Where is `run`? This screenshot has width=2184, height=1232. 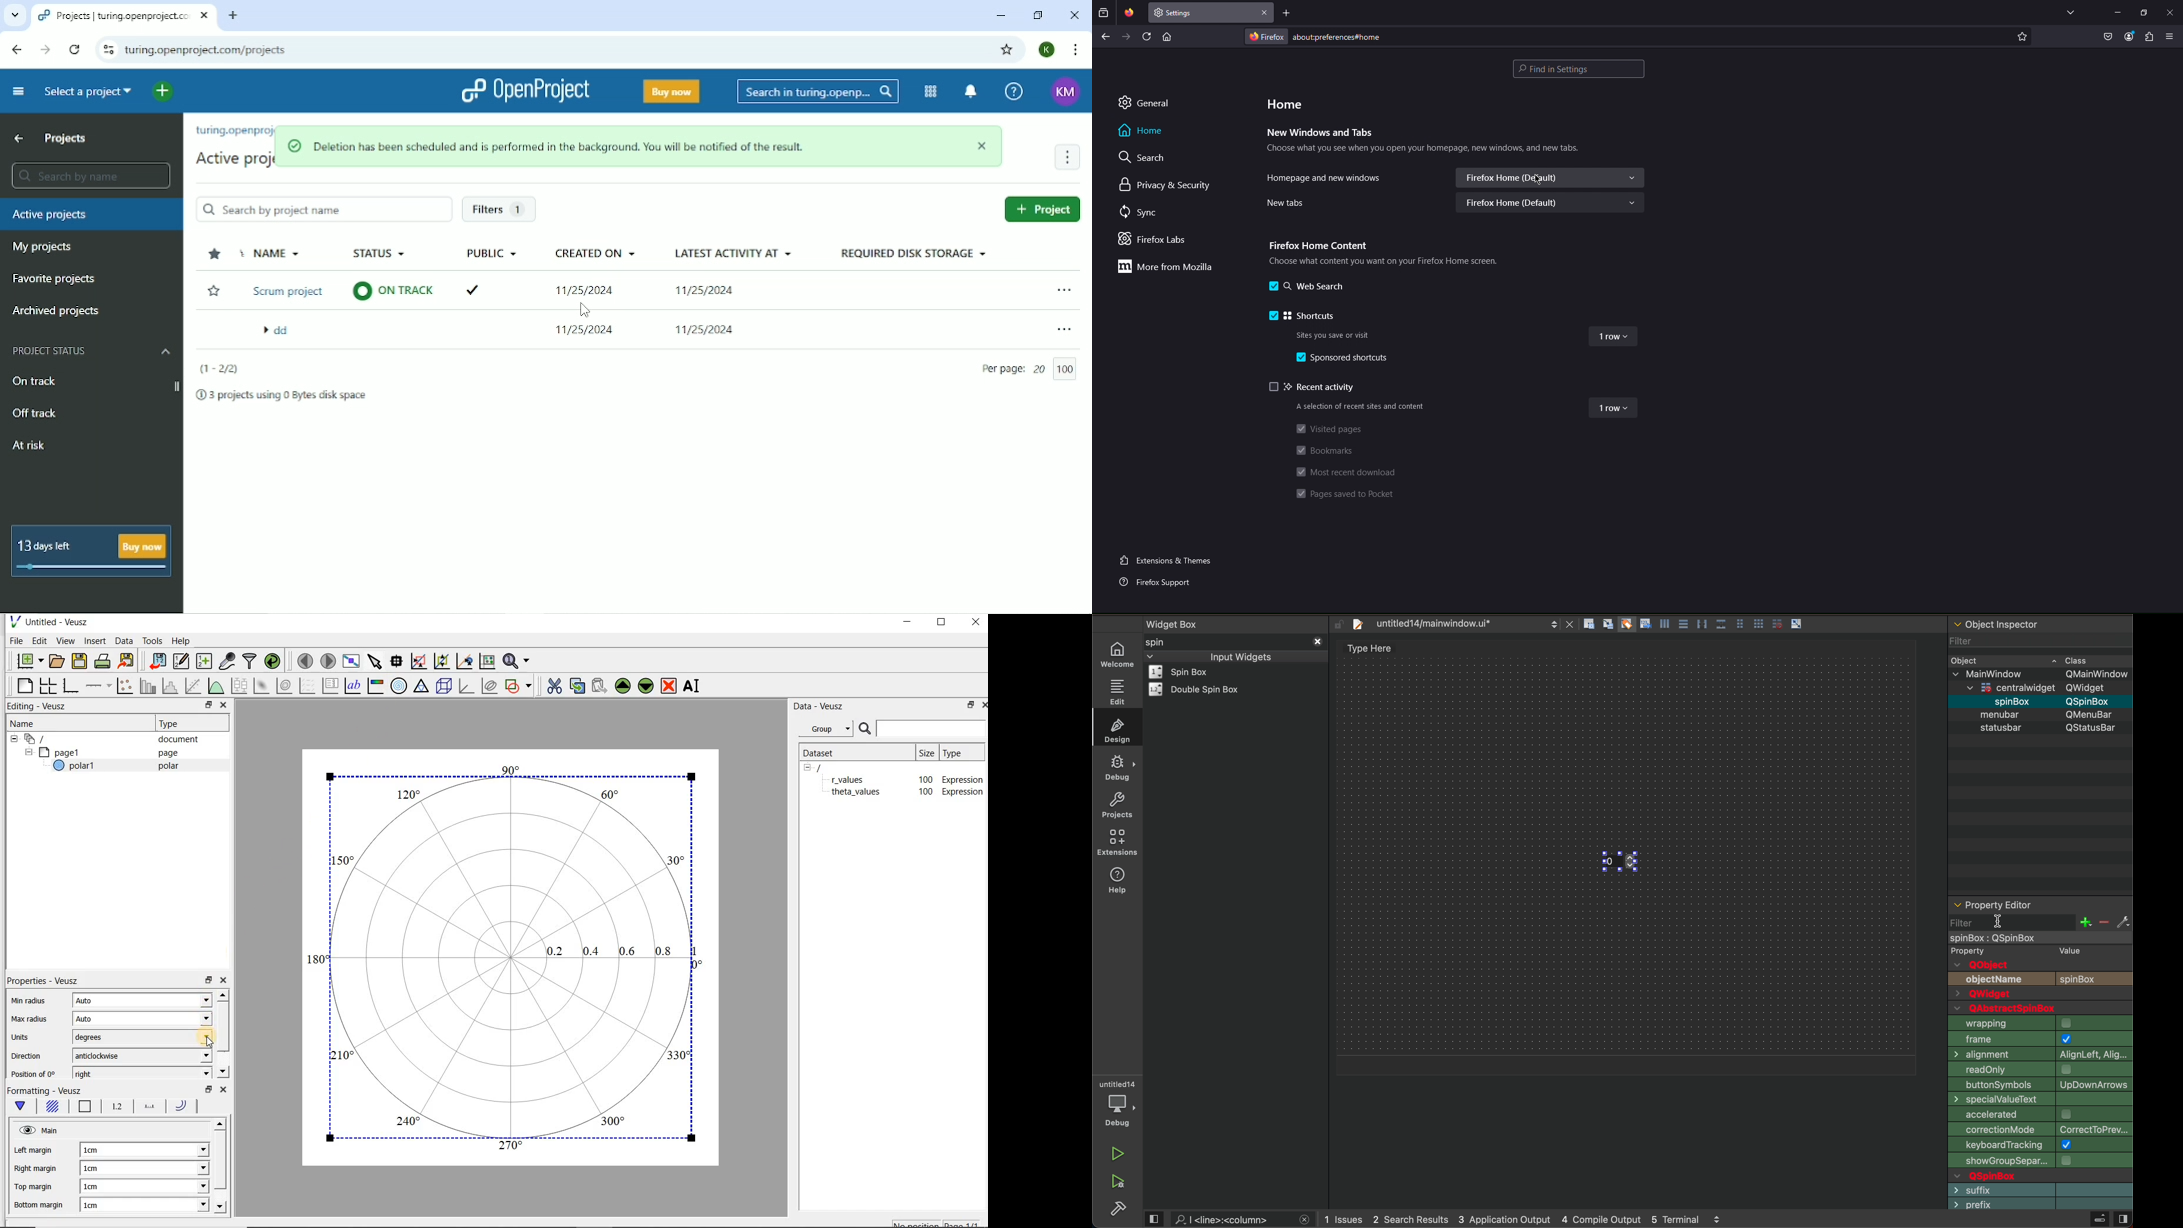
run is located at coordinates (1116, 1154).